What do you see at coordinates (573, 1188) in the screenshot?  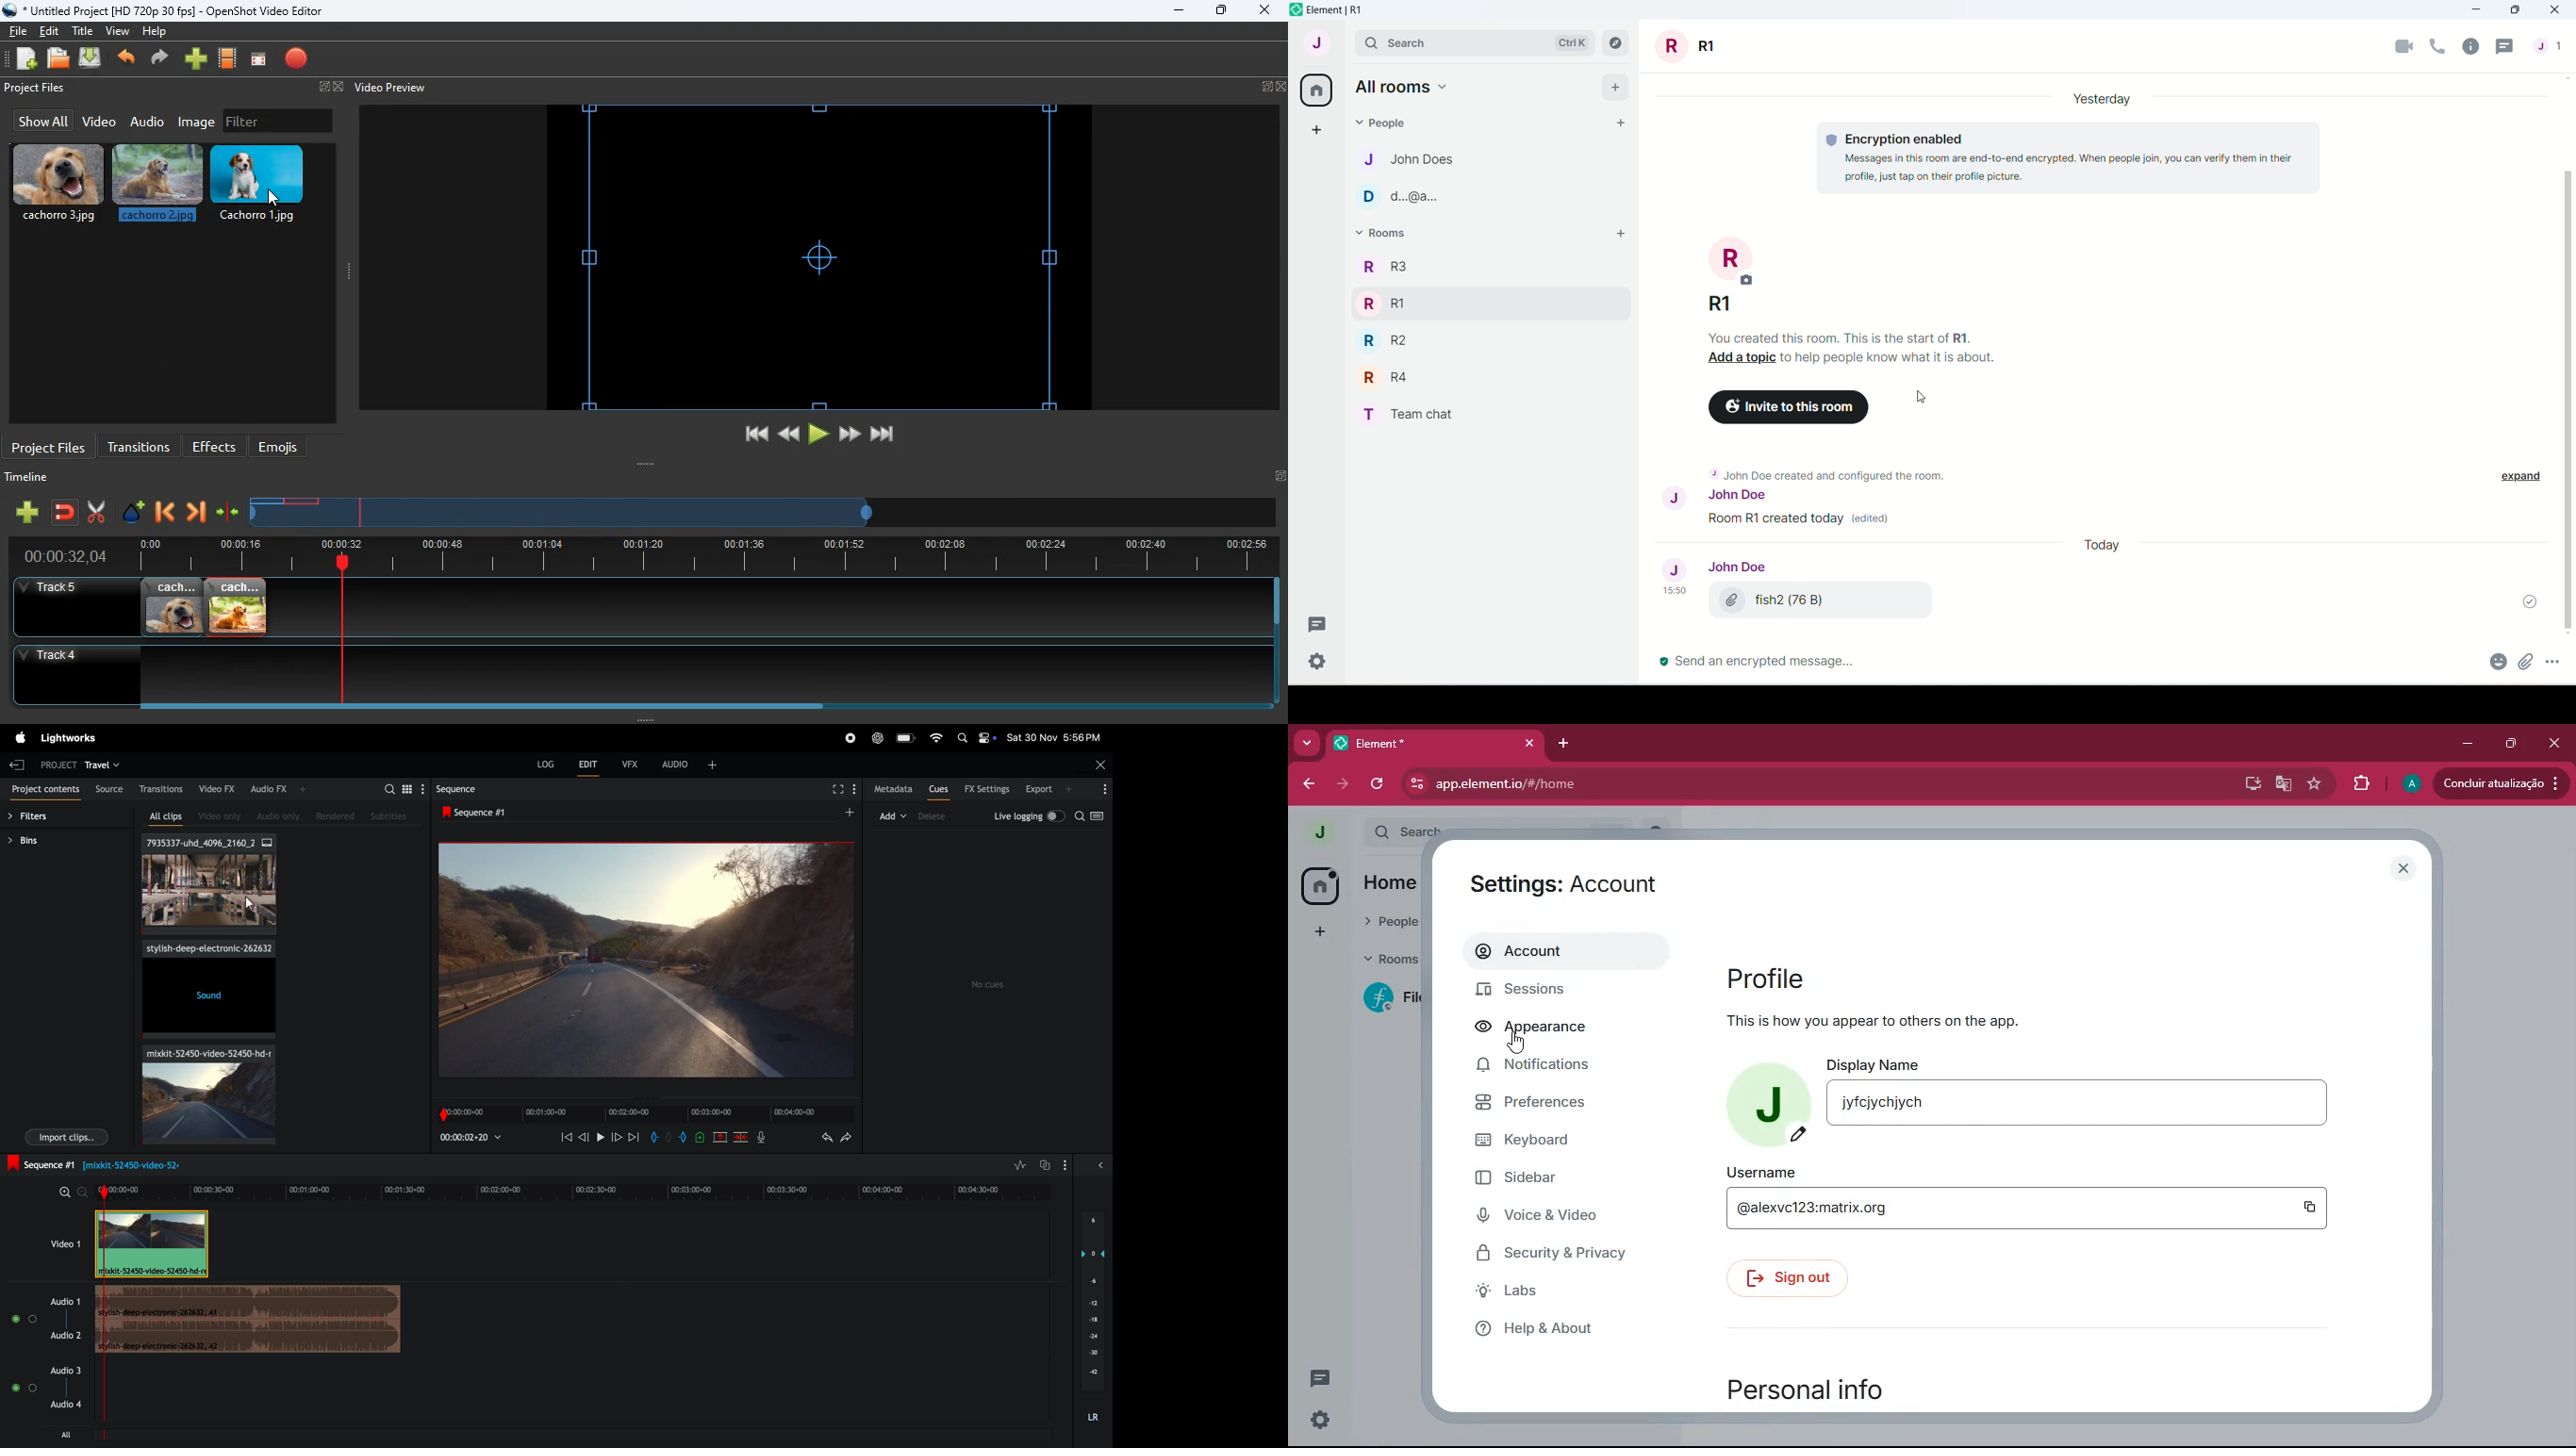 I see `time frame` at bounding box center [573, 1188].